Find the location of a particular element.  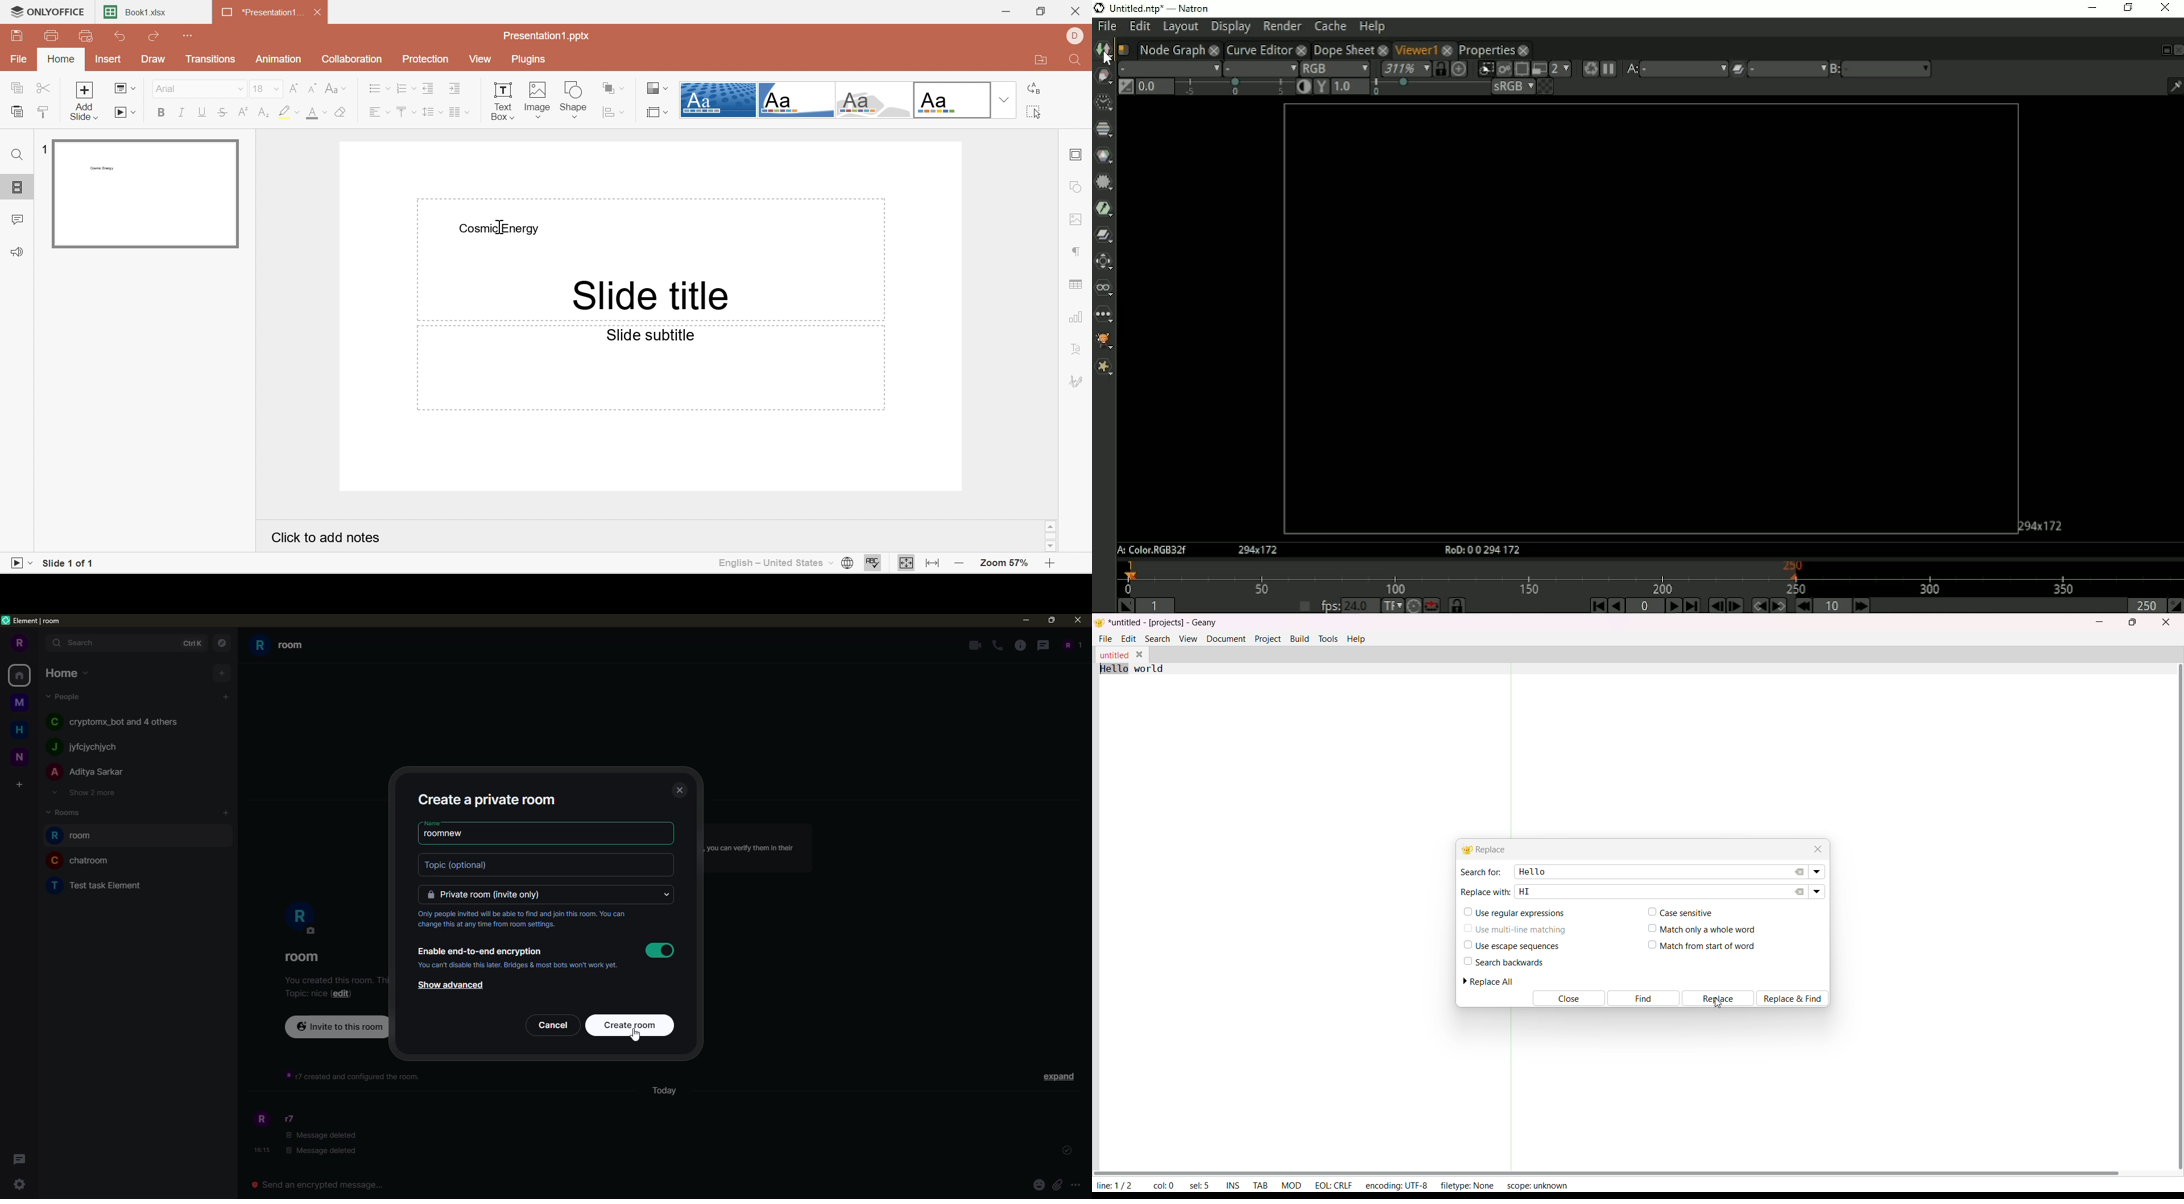

info is located at coordinates (332, 979).